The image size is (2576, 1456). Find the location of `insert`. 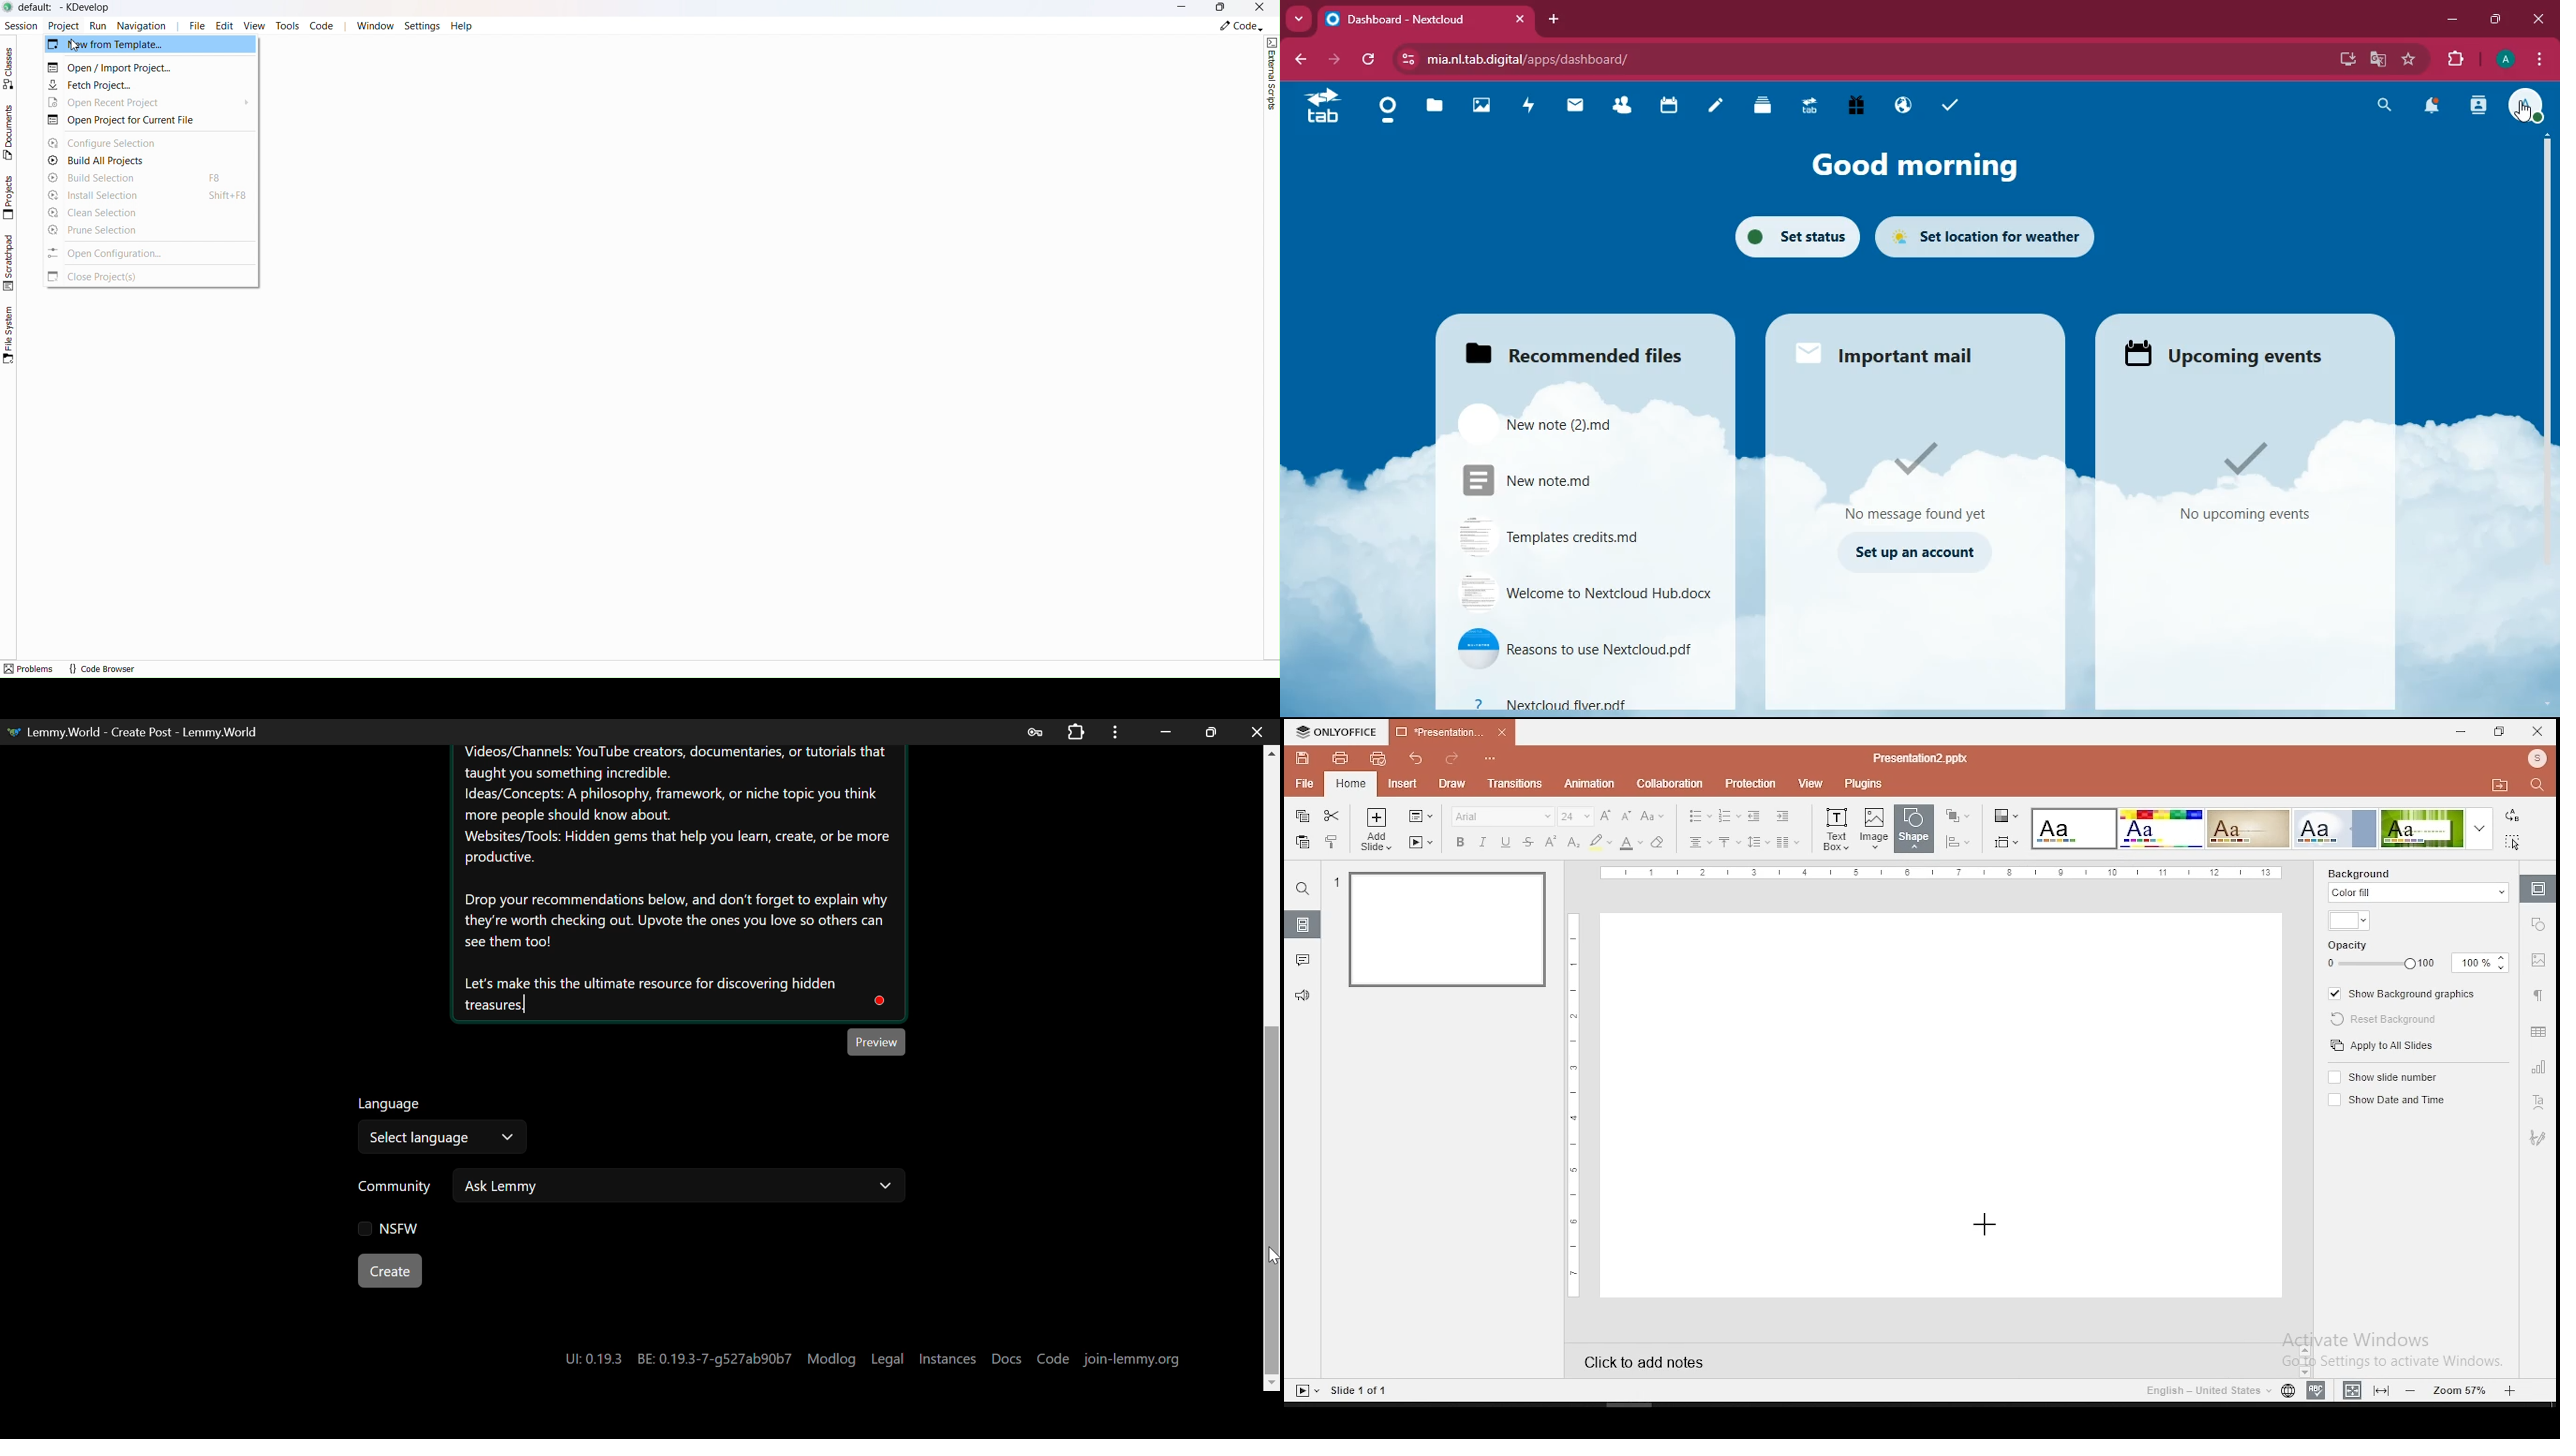

insert is located at coordinates (1401, 782).